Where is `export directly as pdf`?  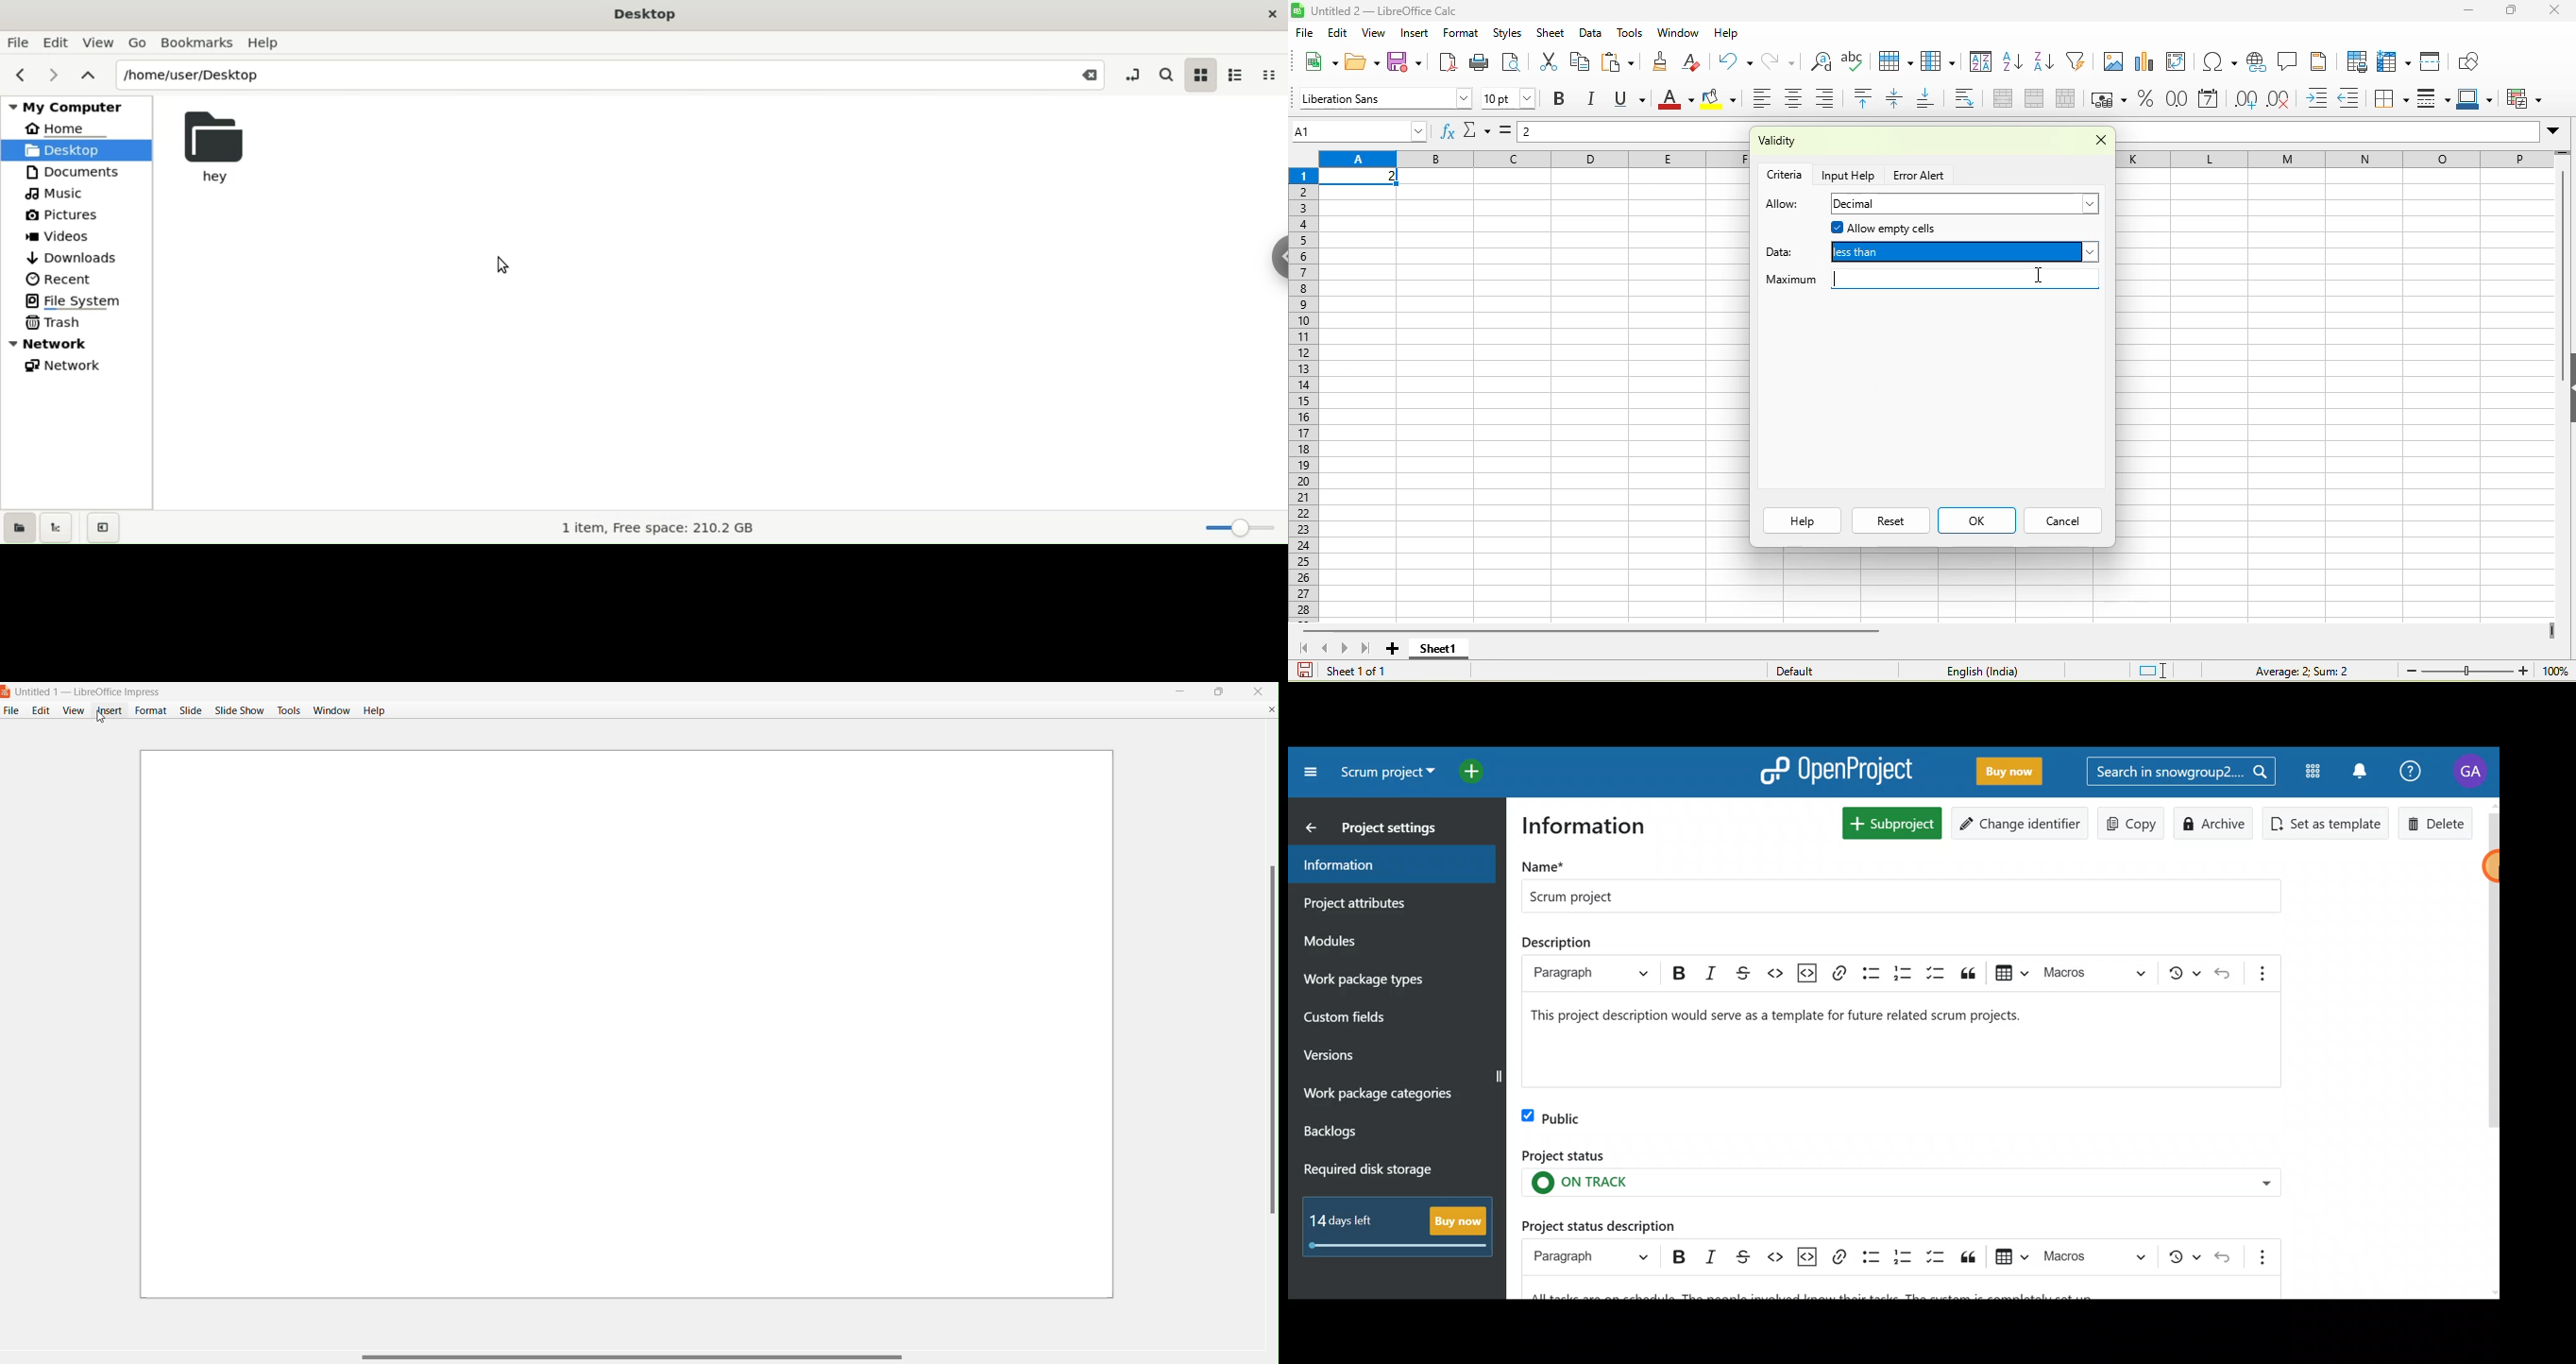
export directly as pdf is located at coordinates (1452, 62).